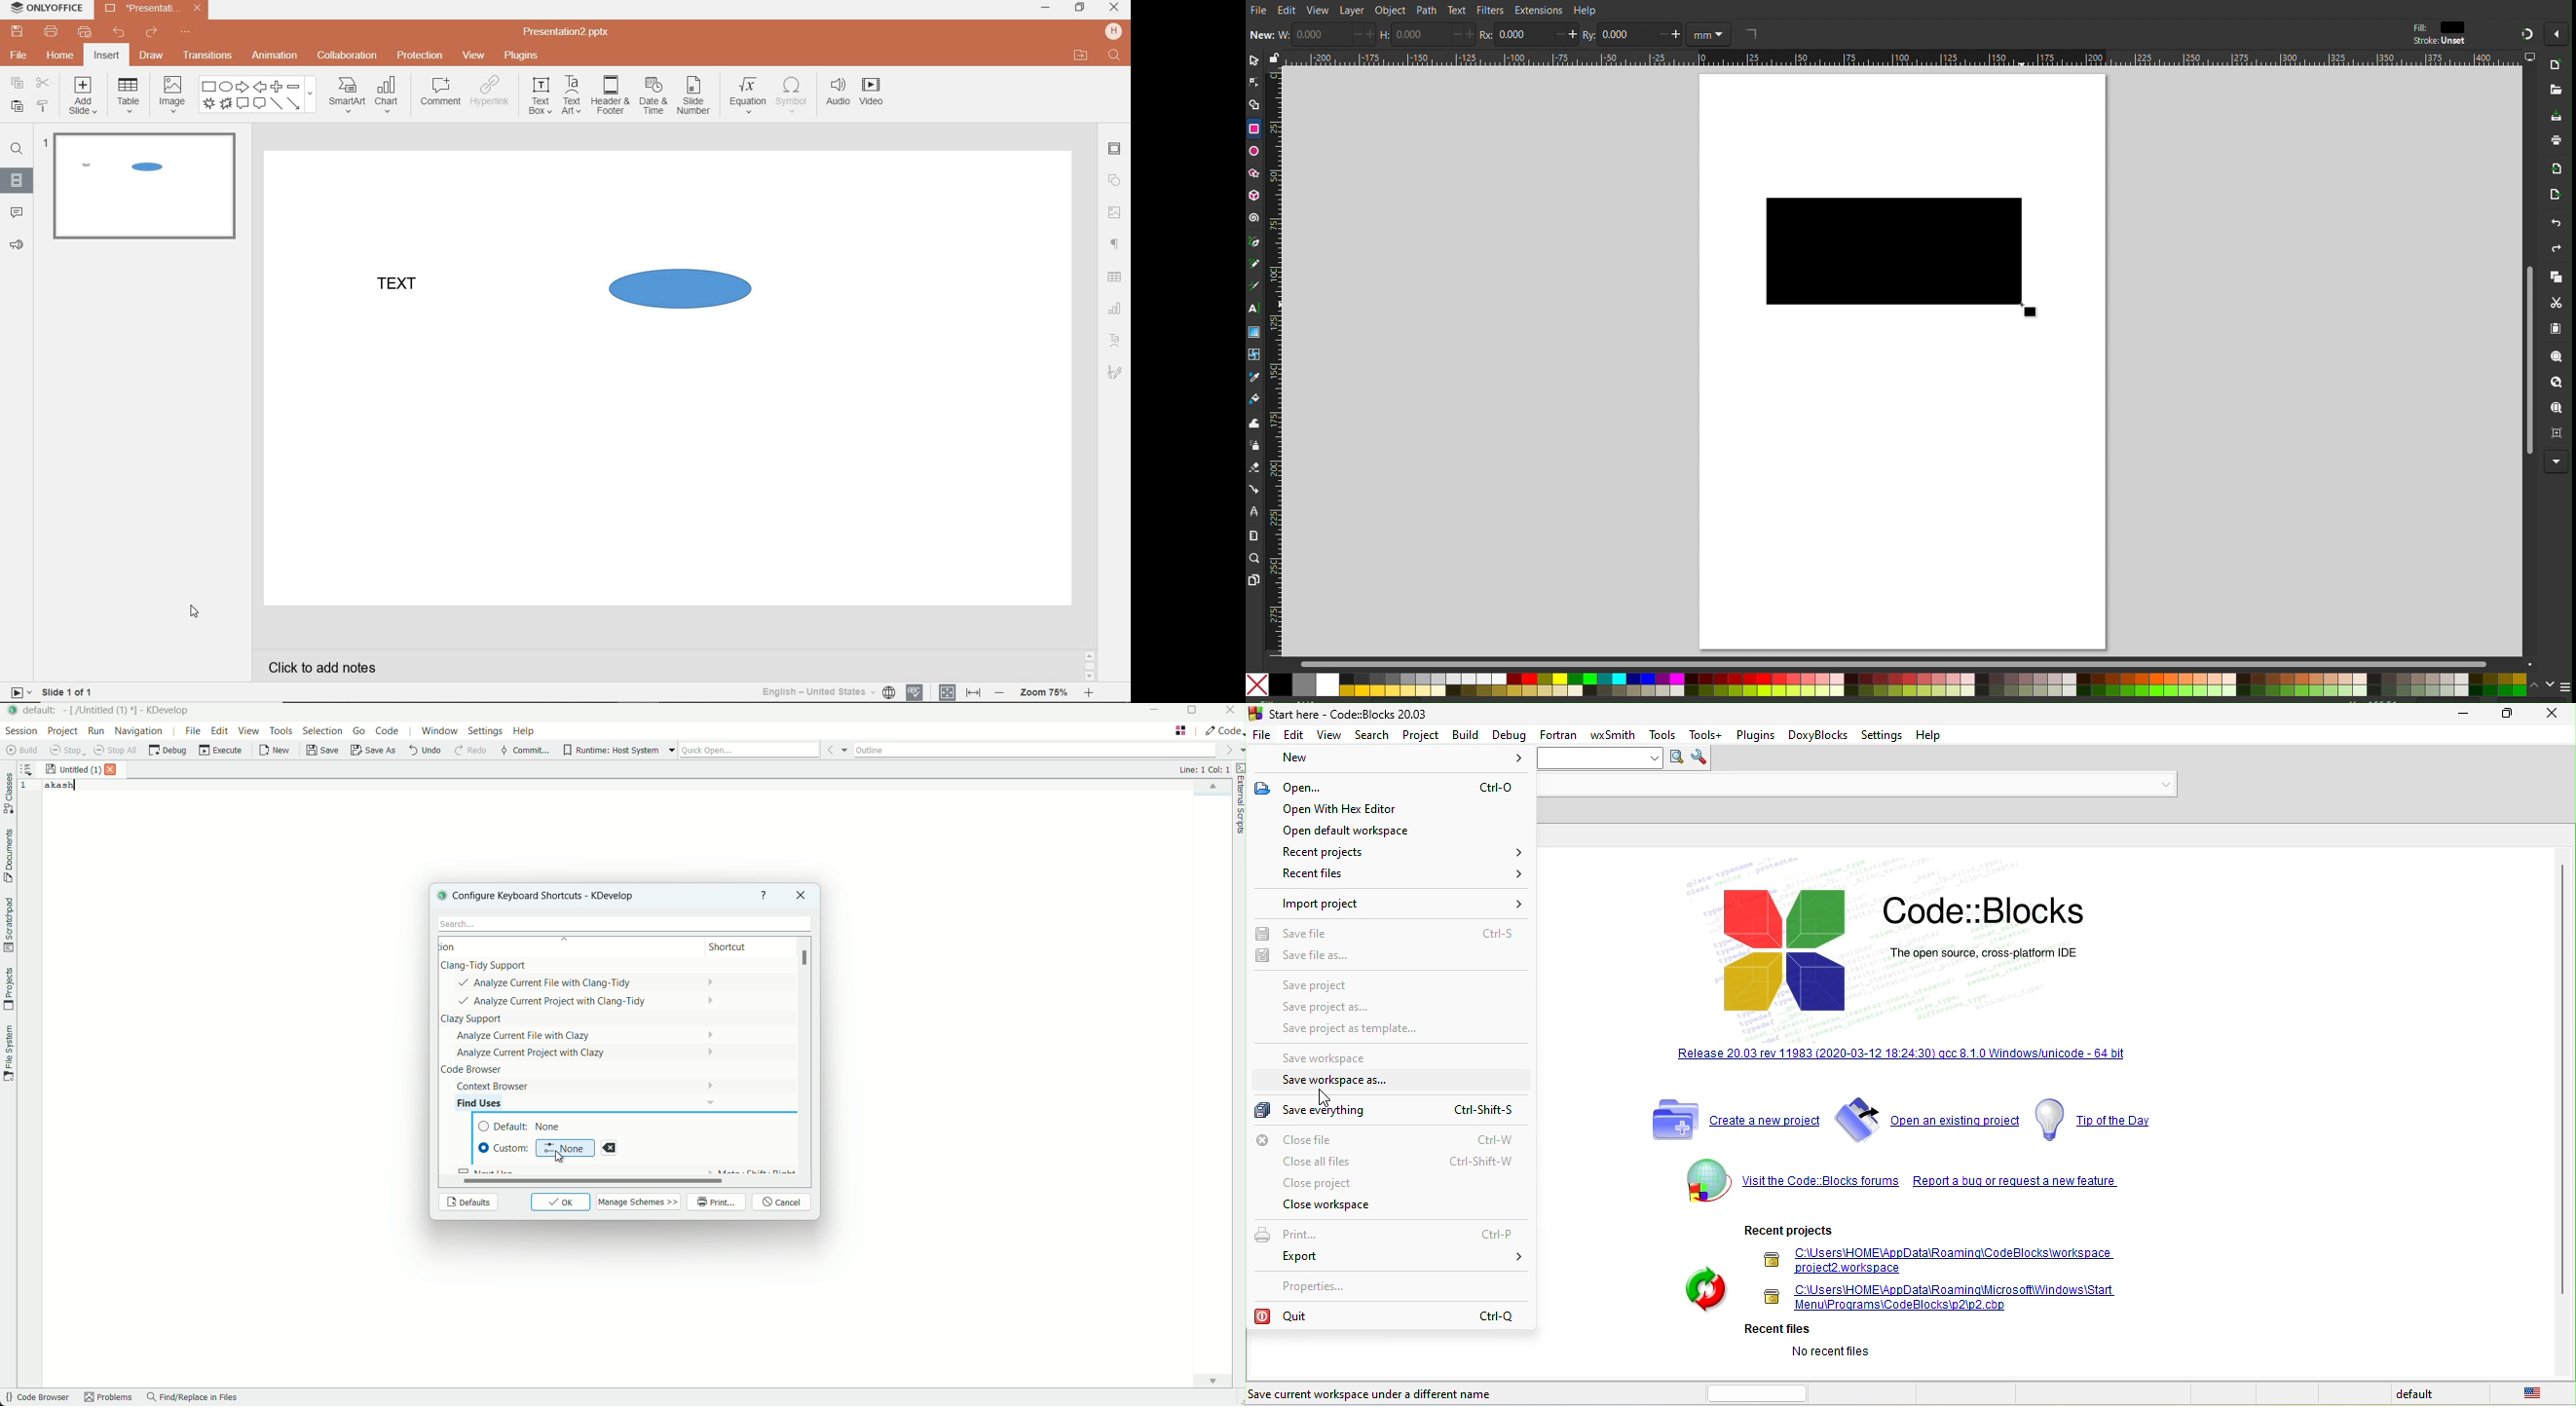 This screenshot has height=1428, width=2576. I want to click on 0.000, so click(1624, 33).